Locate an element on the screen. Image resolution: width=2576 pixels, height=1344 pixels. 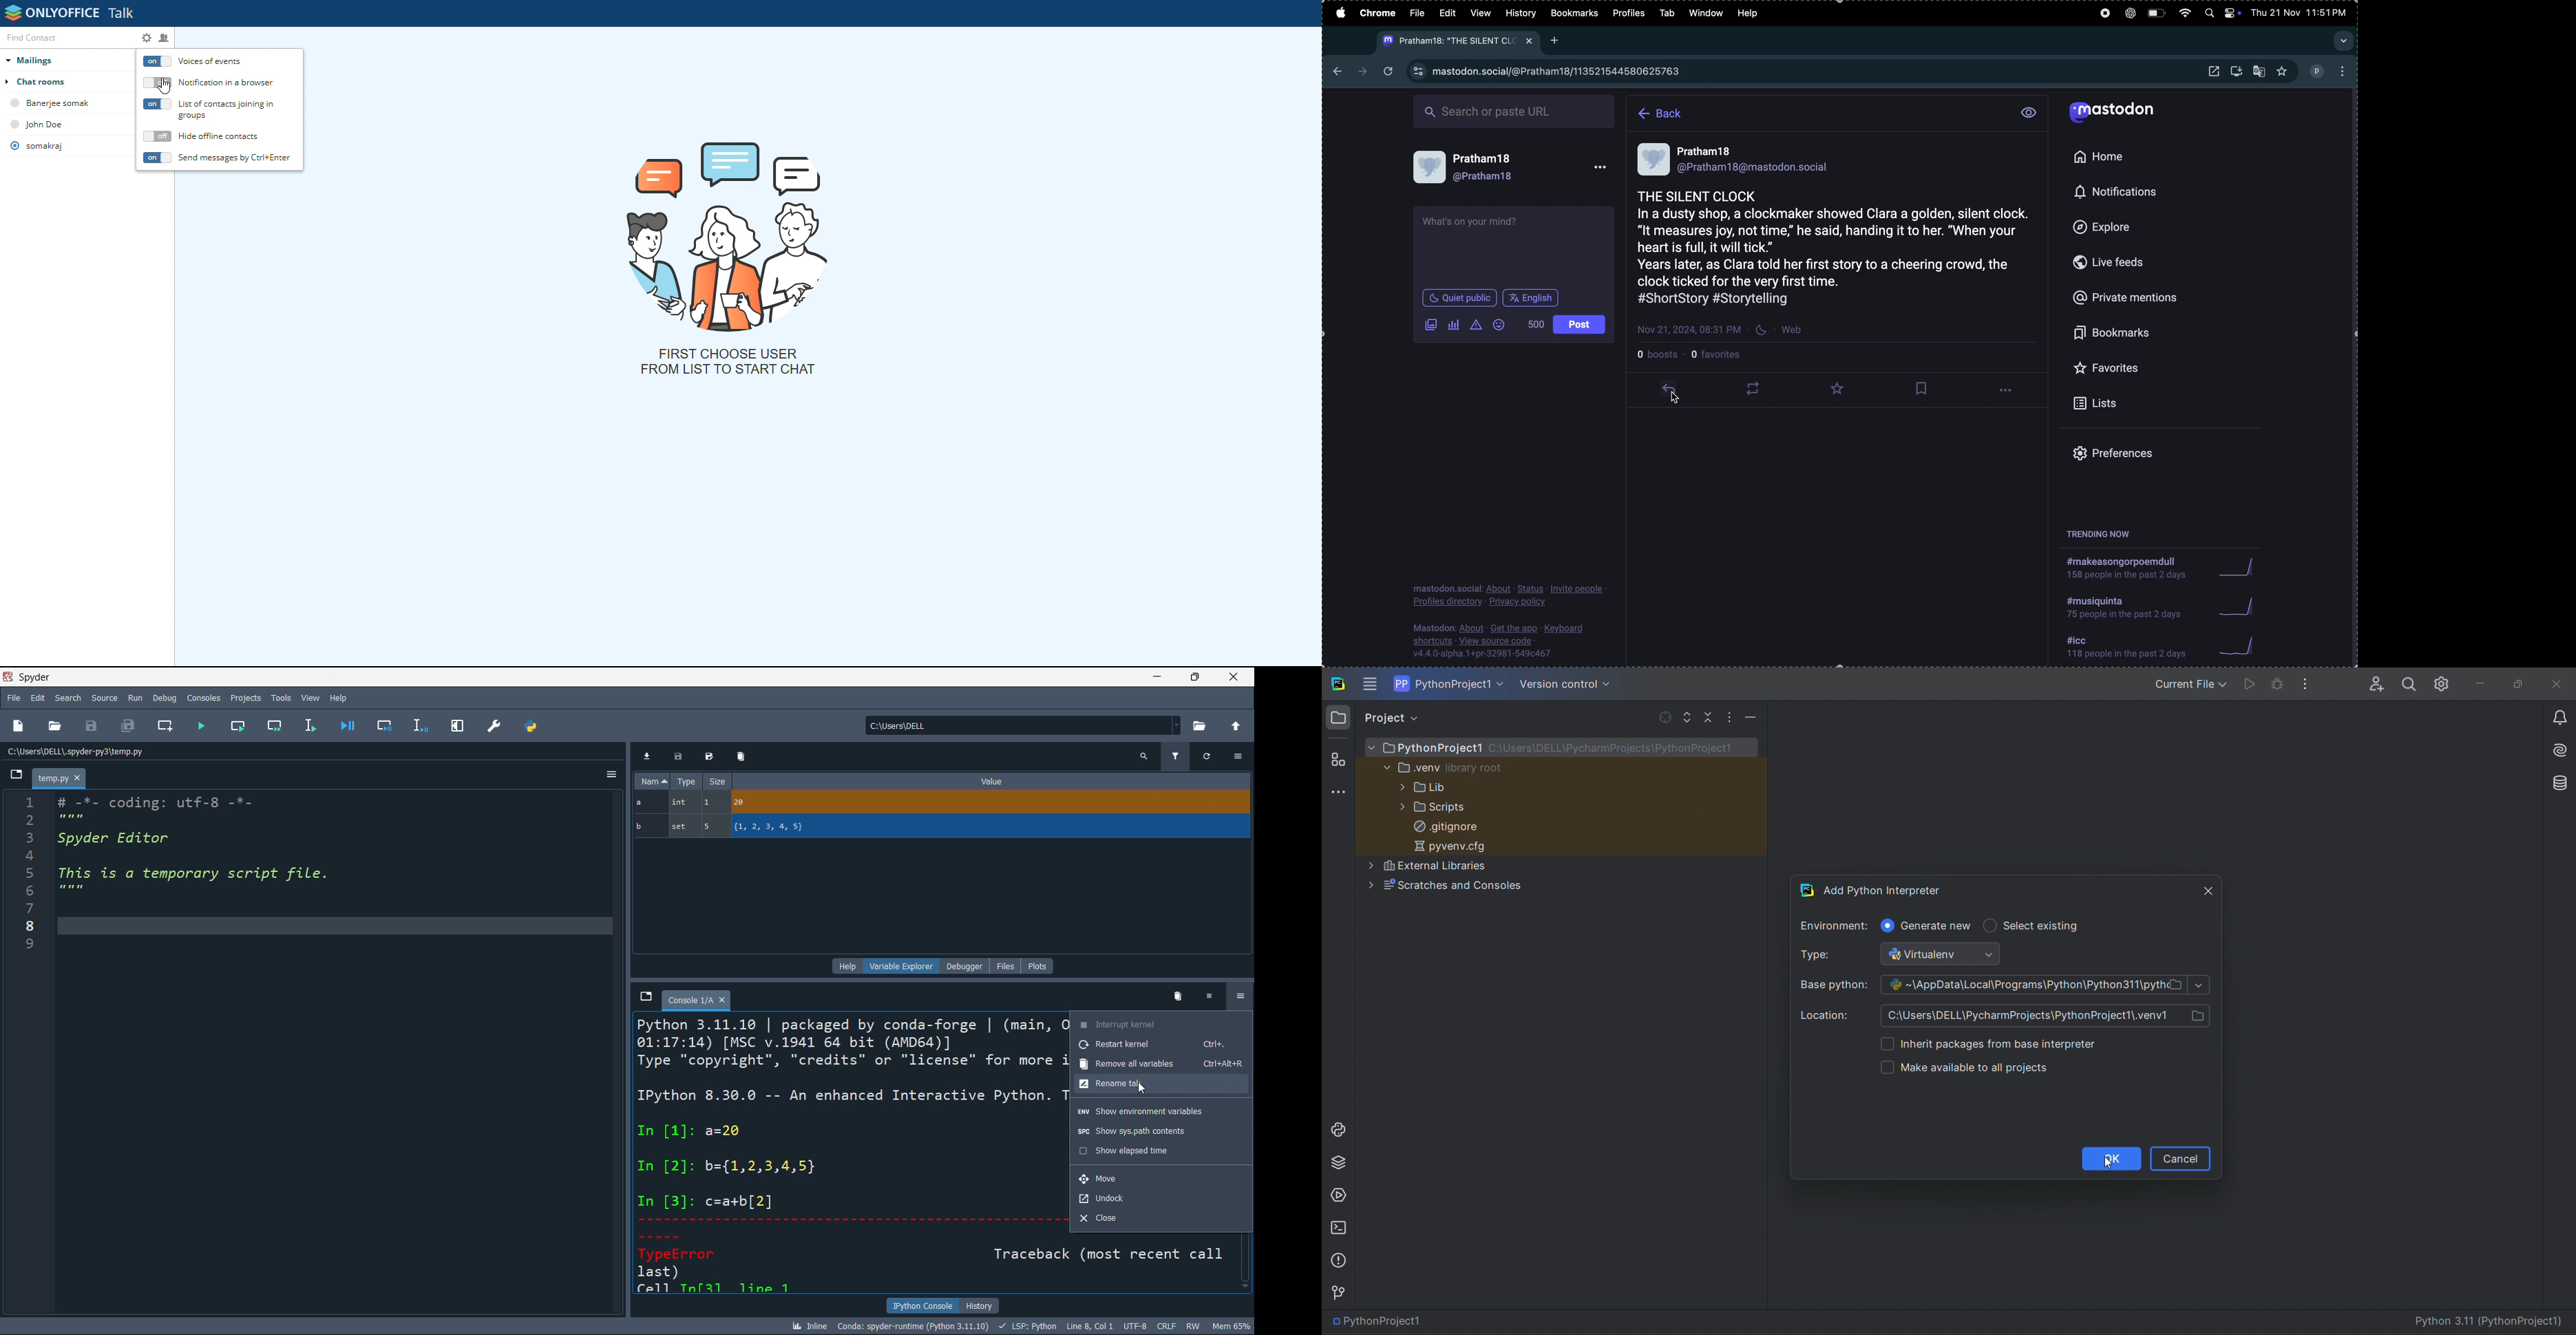
open file is located at coordinates (57, 727).